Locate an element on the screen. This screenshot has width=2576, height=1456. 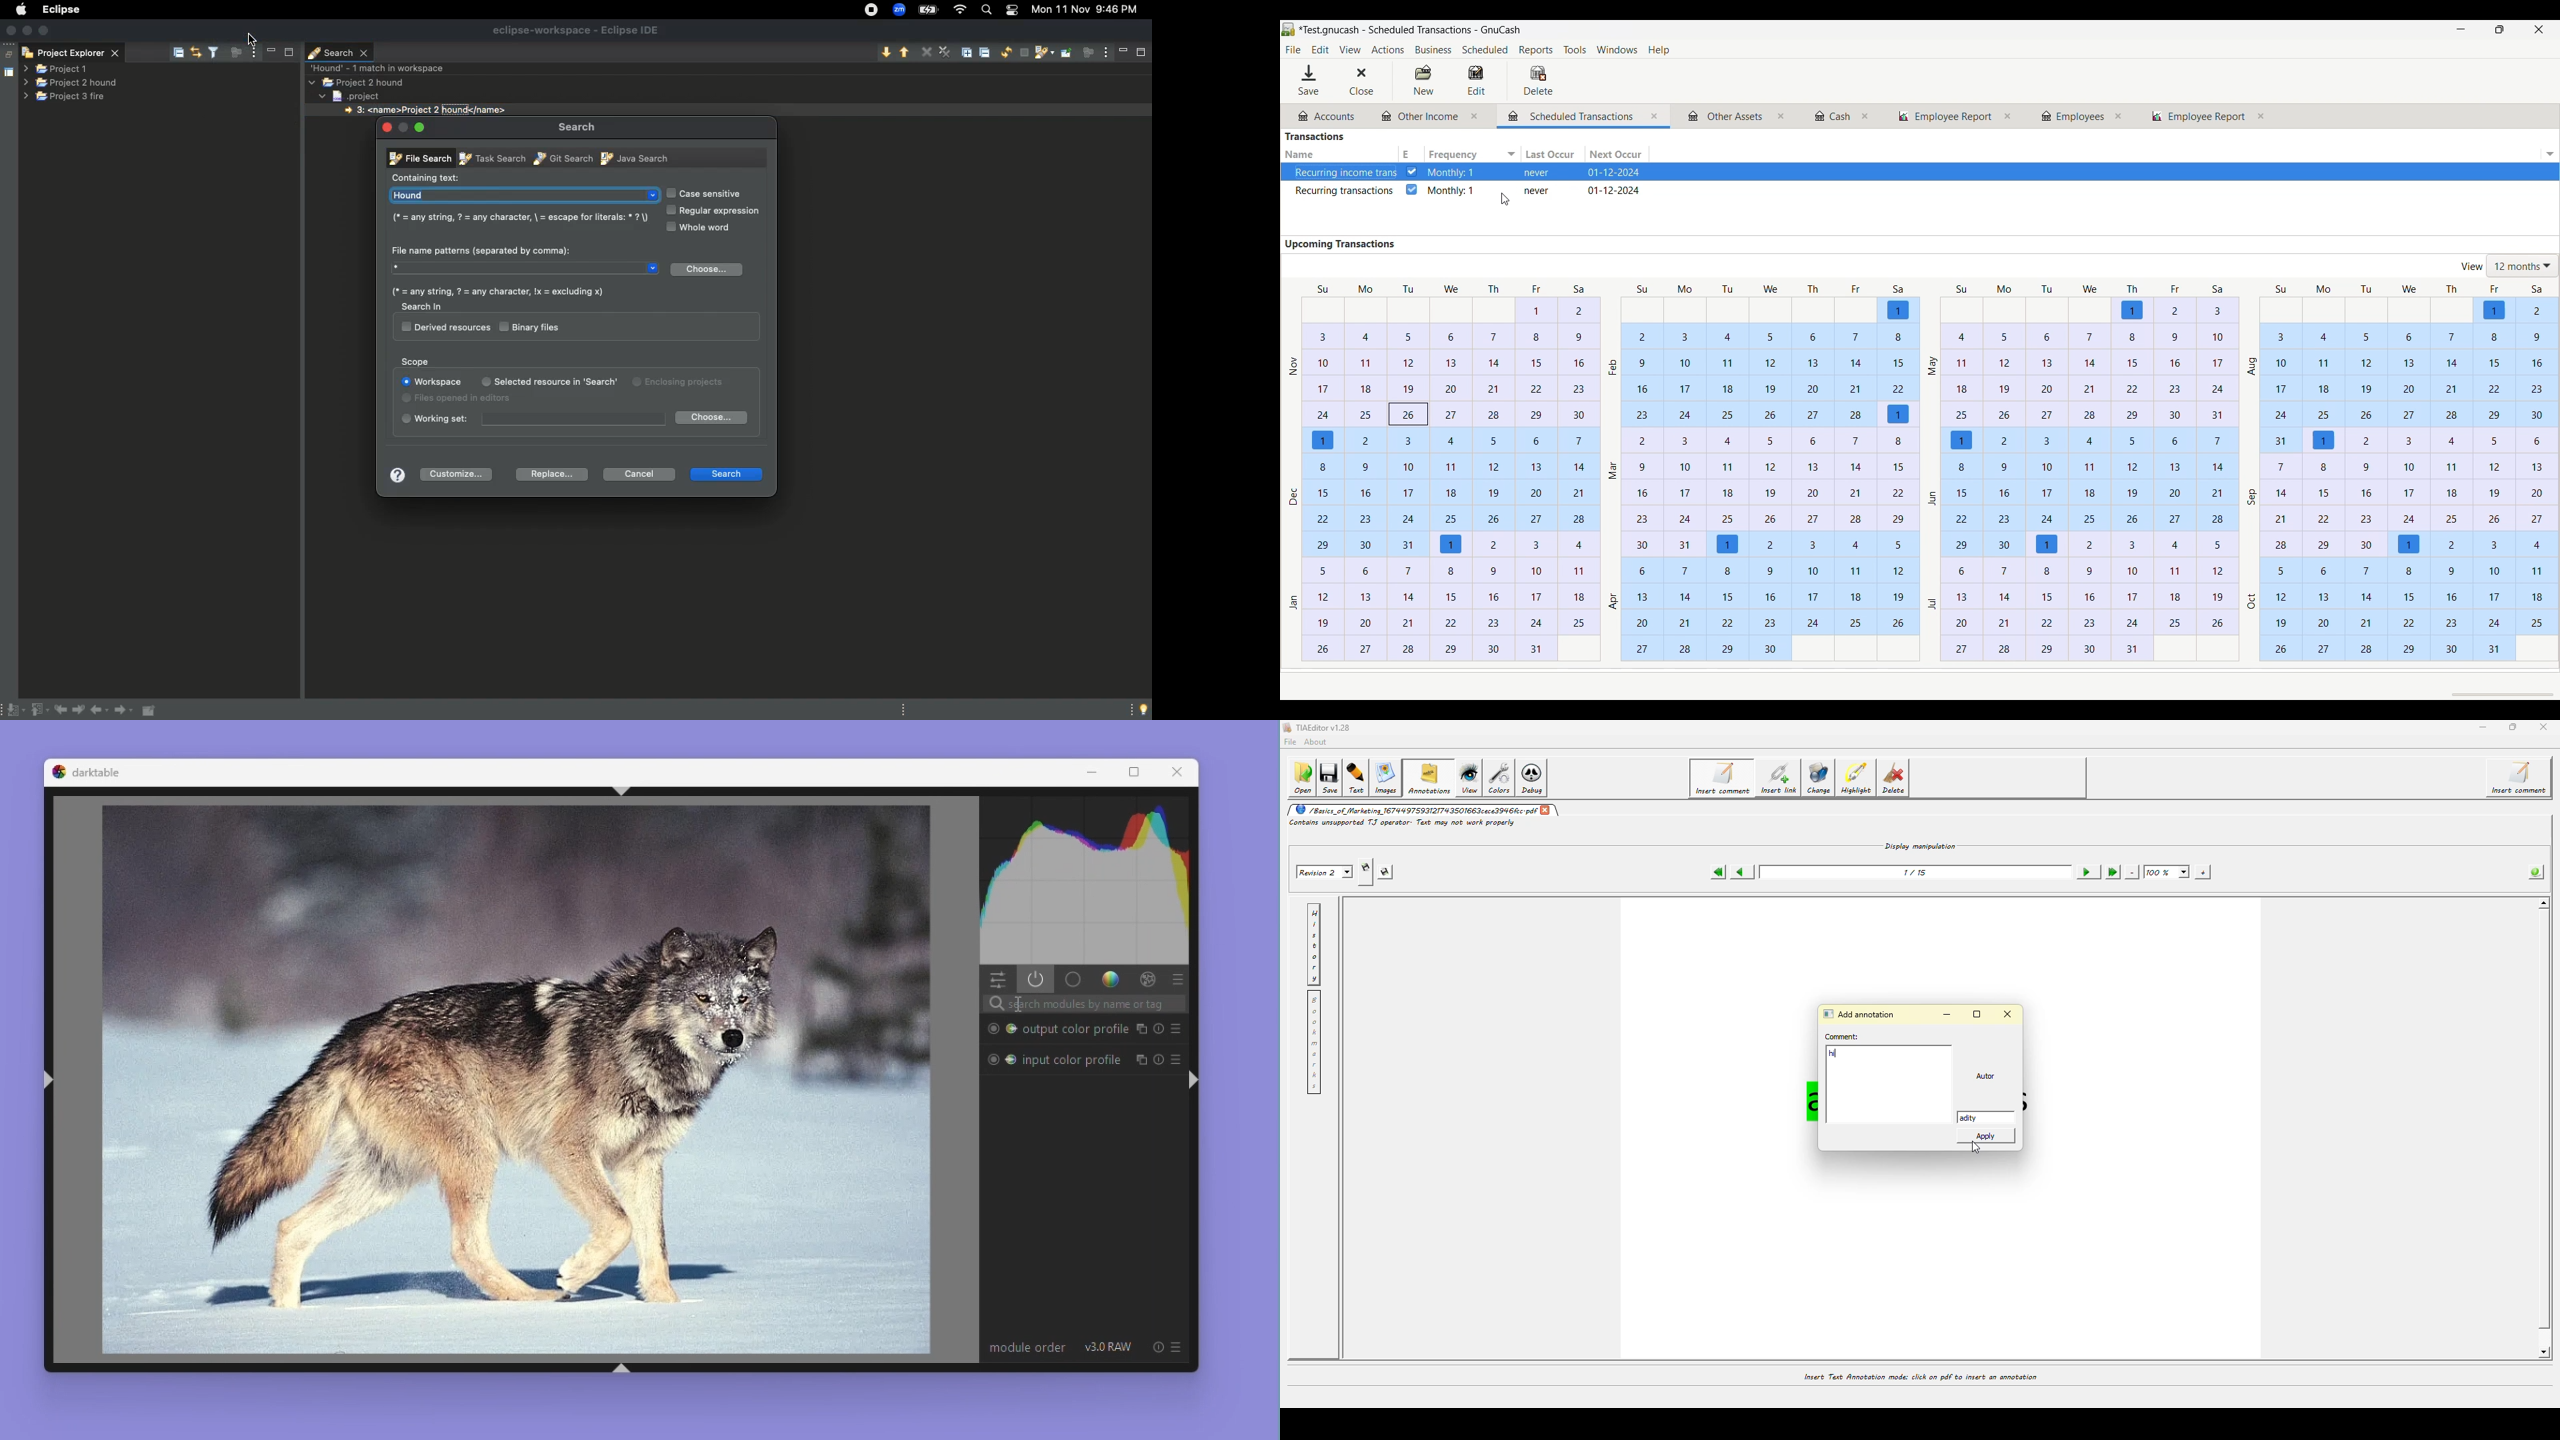
Regular expression is located at coordinates (715, 211).